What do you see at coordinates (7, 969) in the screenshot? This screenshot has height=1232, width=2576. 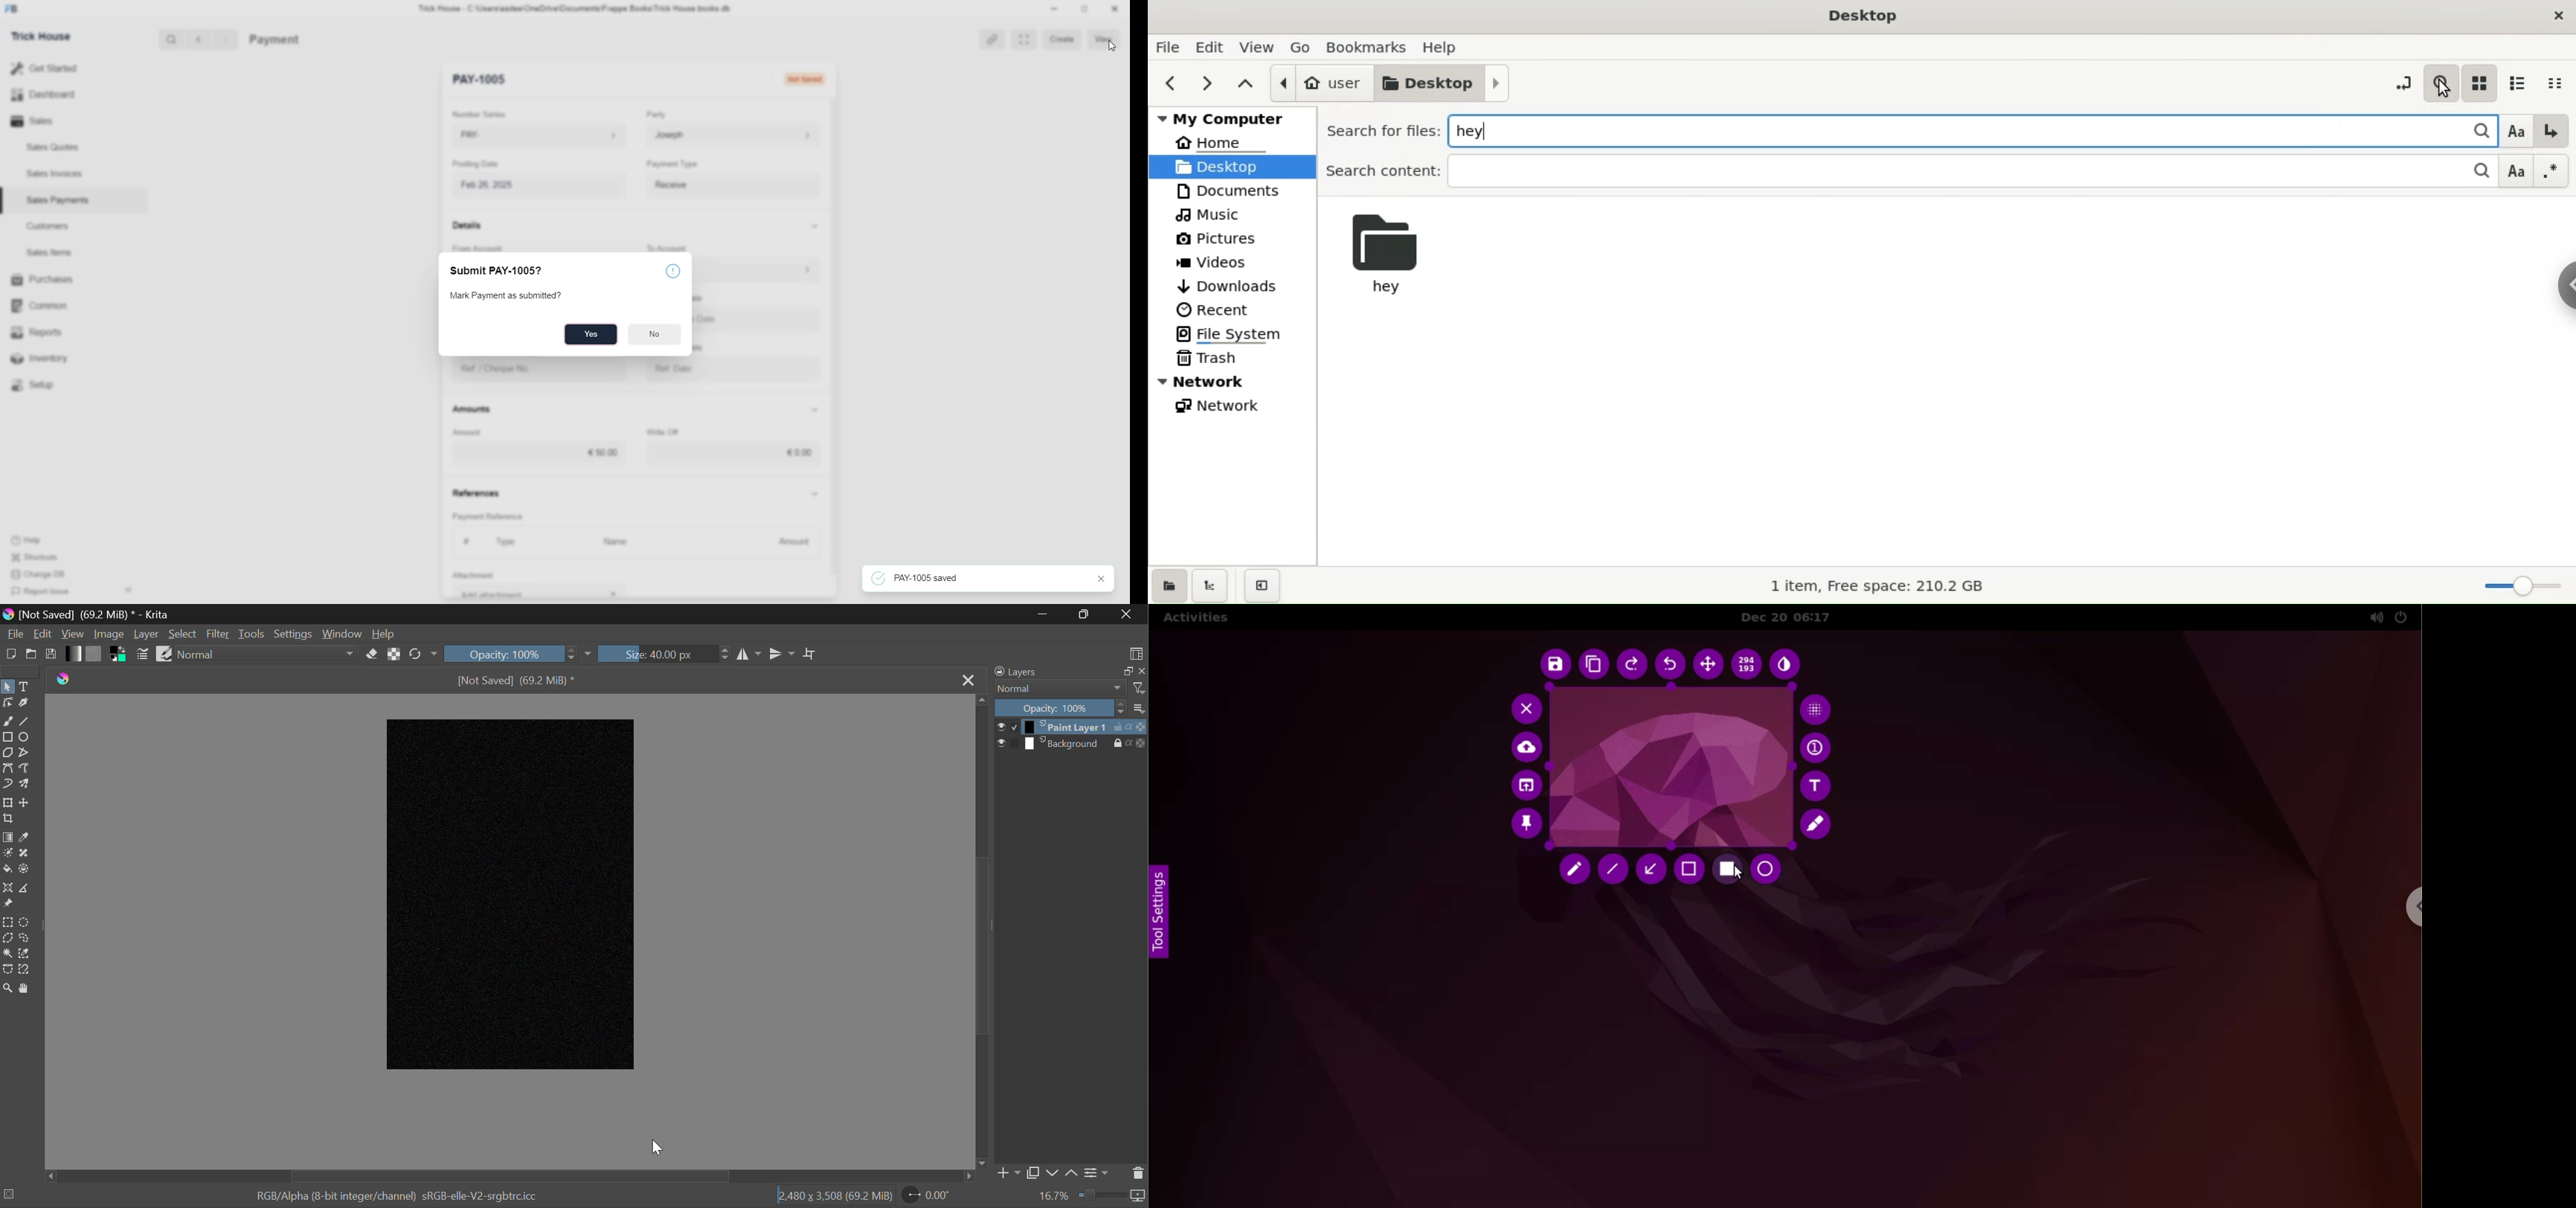 I see `Bezier Curve` at bounding box center [7, 969].